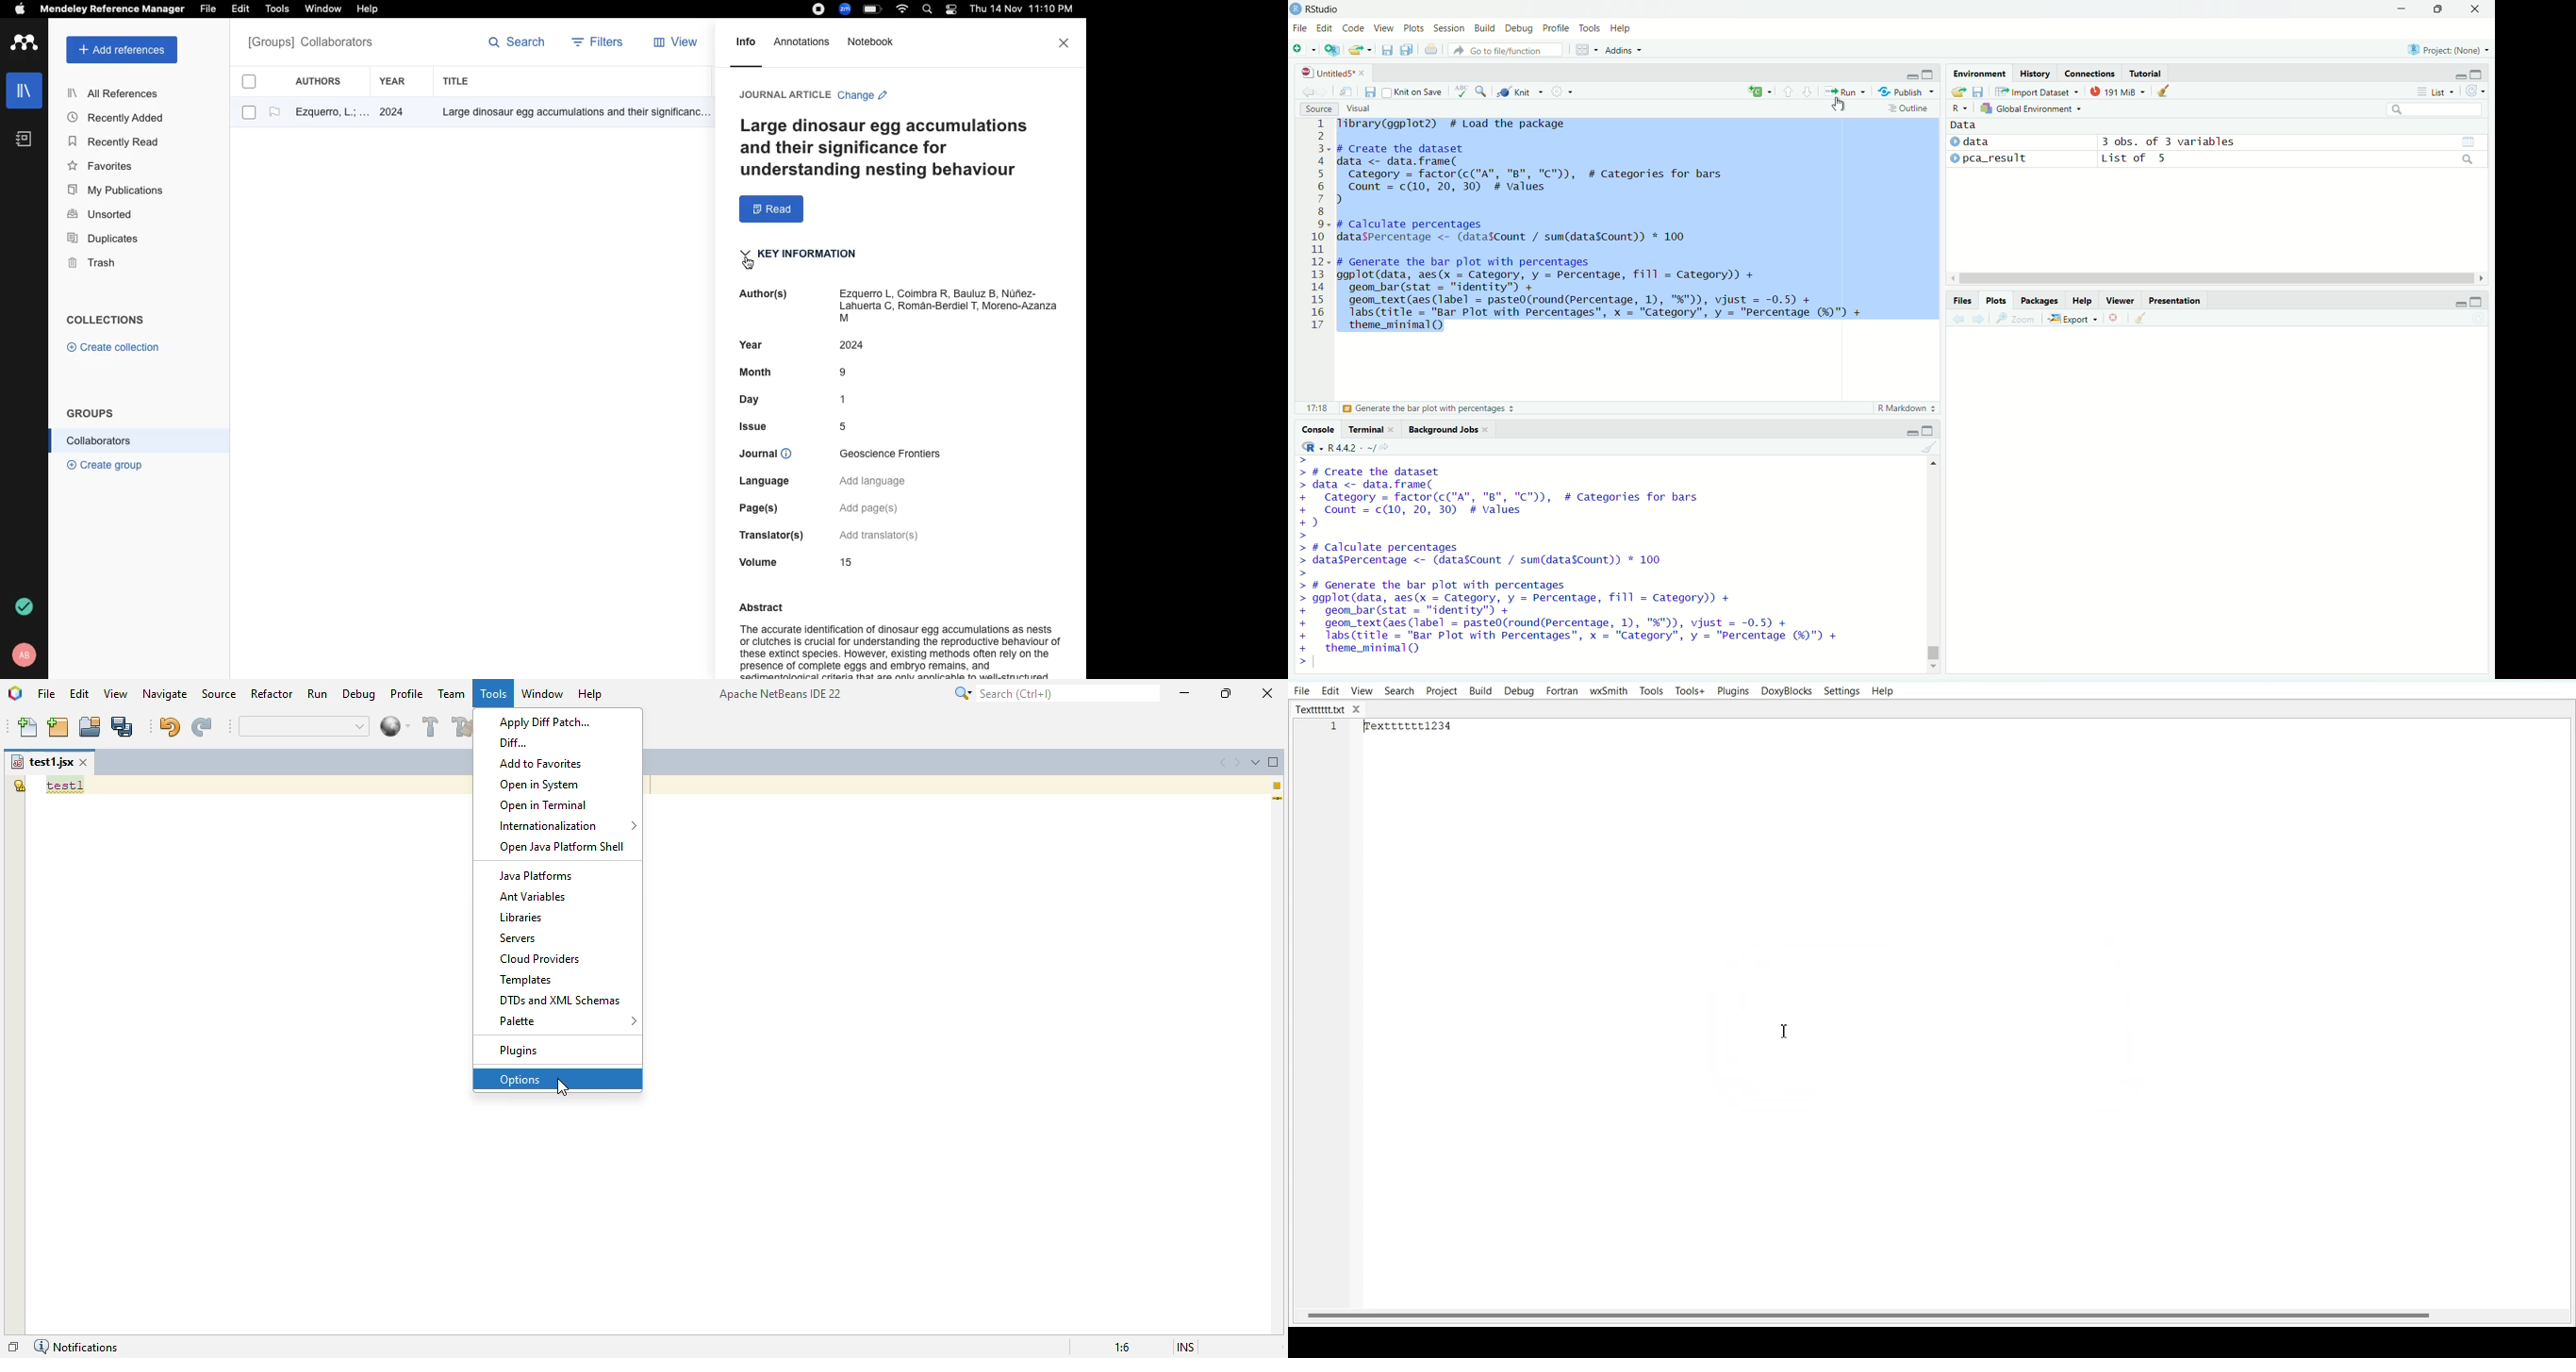  I want to click on Trash, so click(98, 264).